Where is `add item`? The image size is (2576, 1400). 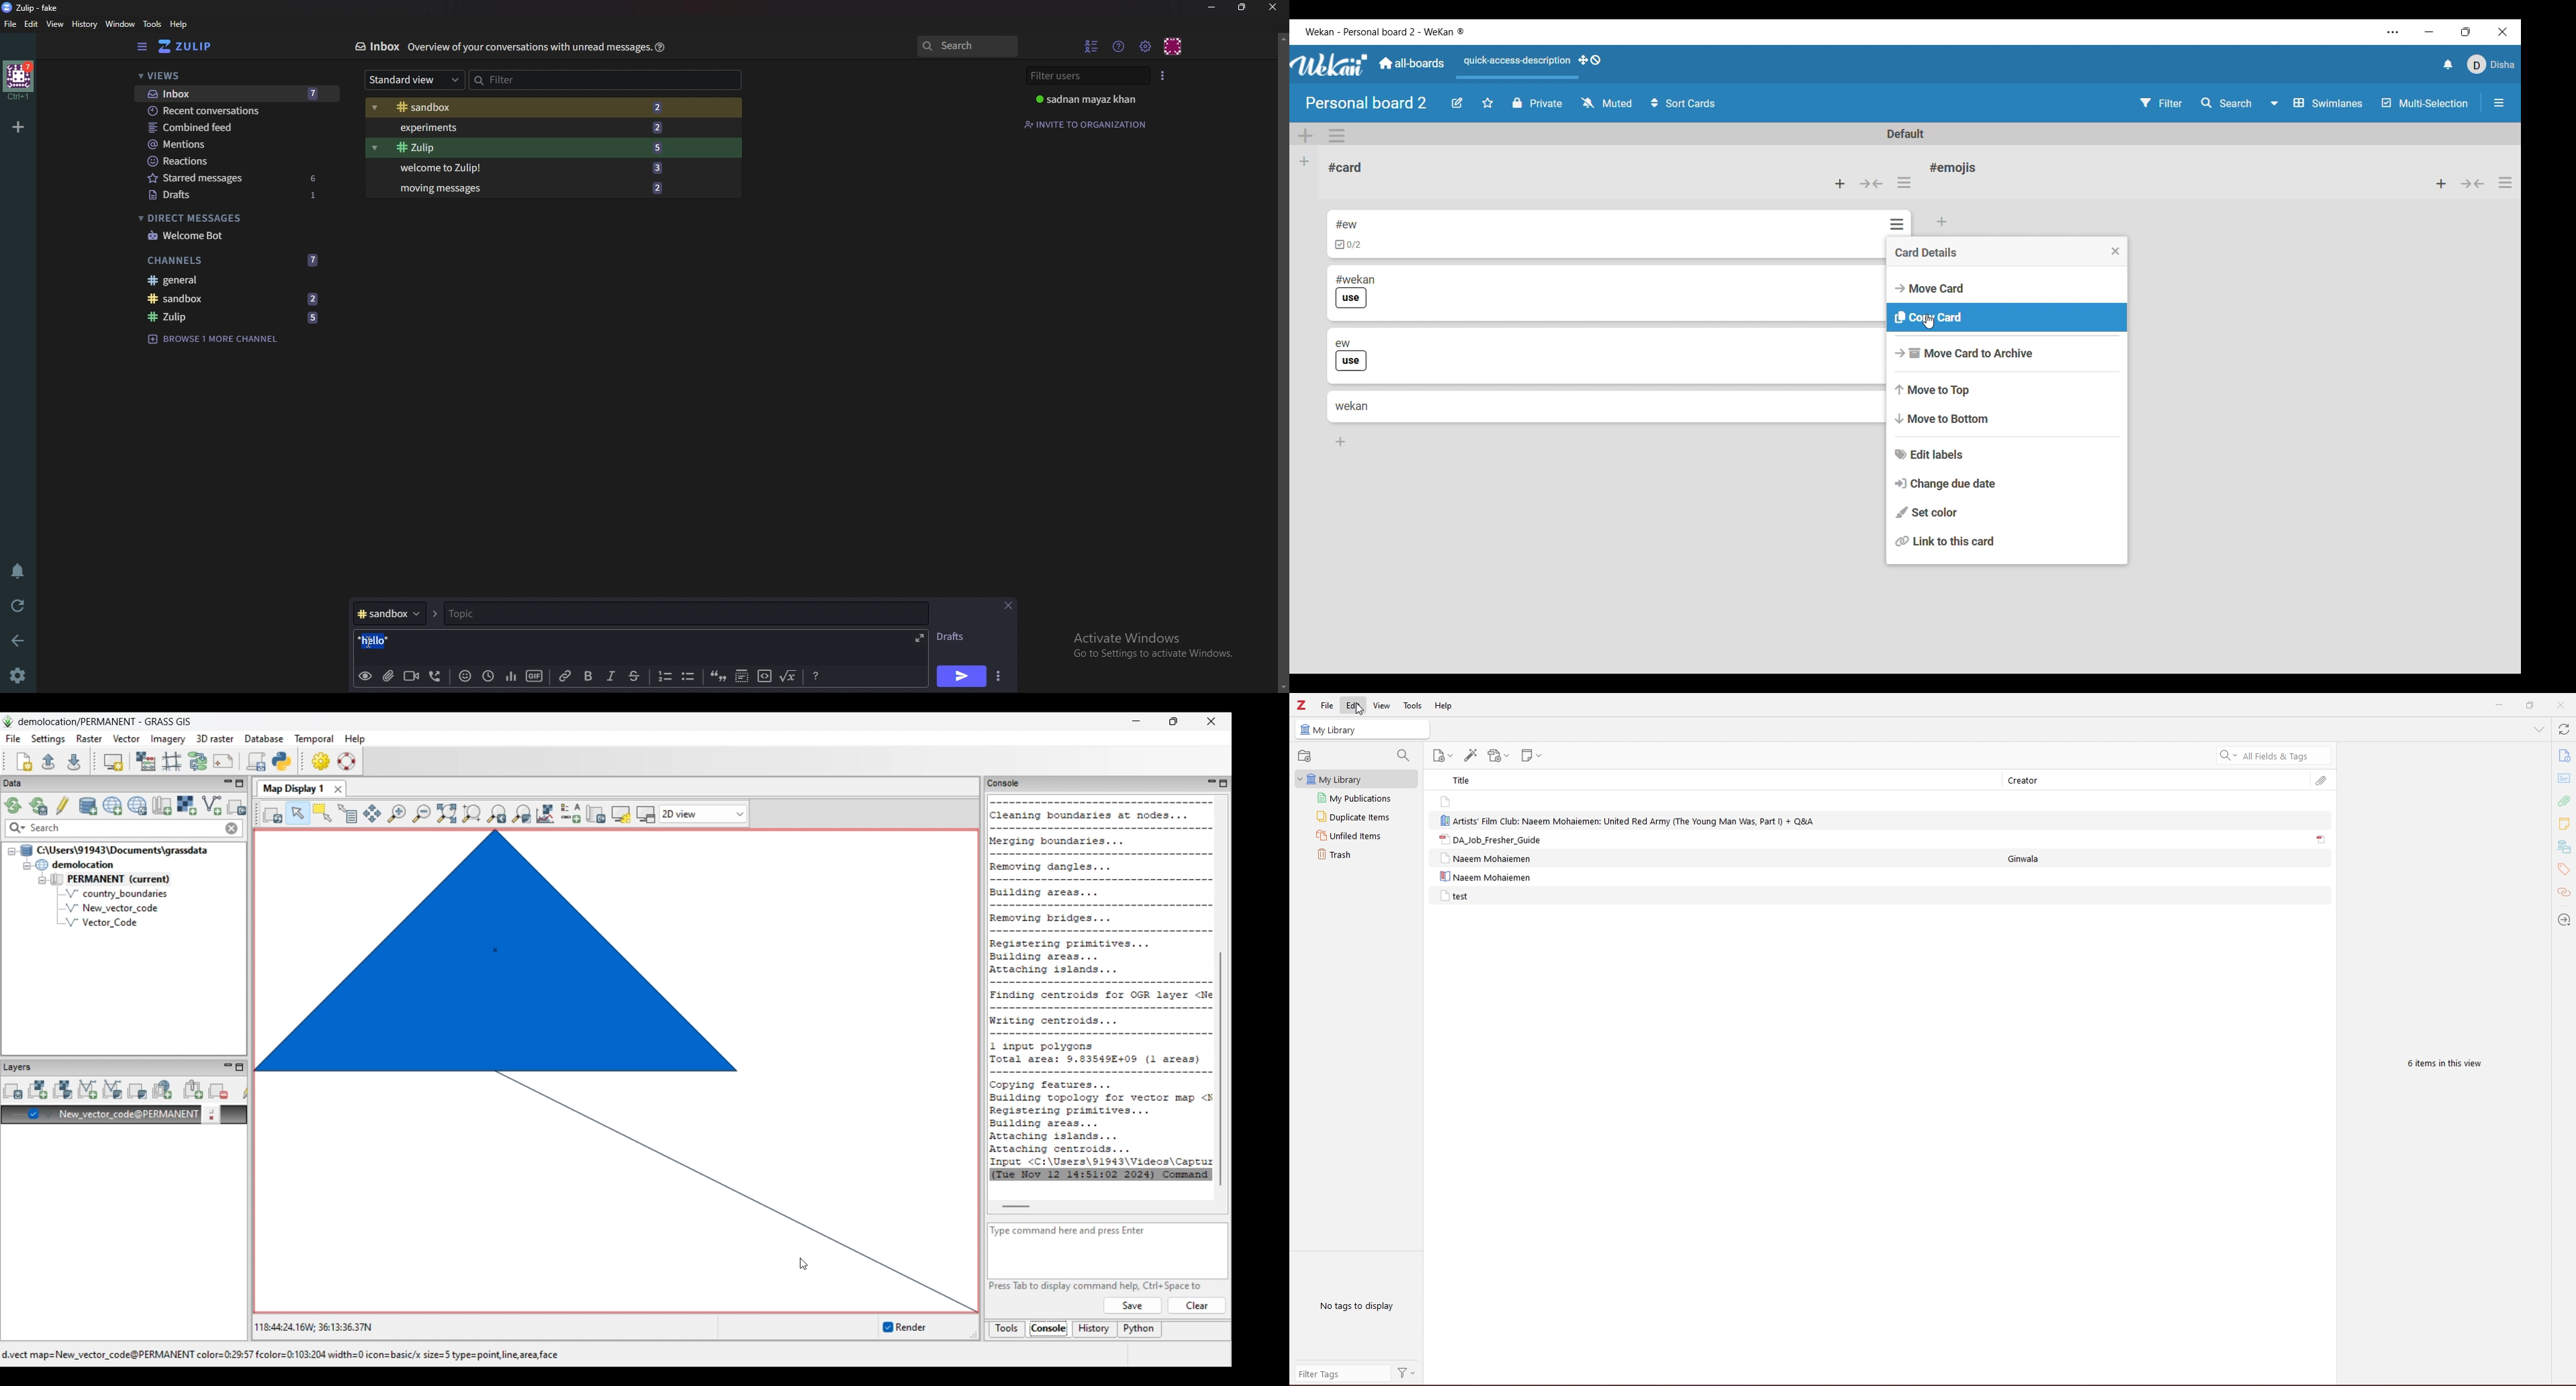
add item is located at coordinates (1306, 756).